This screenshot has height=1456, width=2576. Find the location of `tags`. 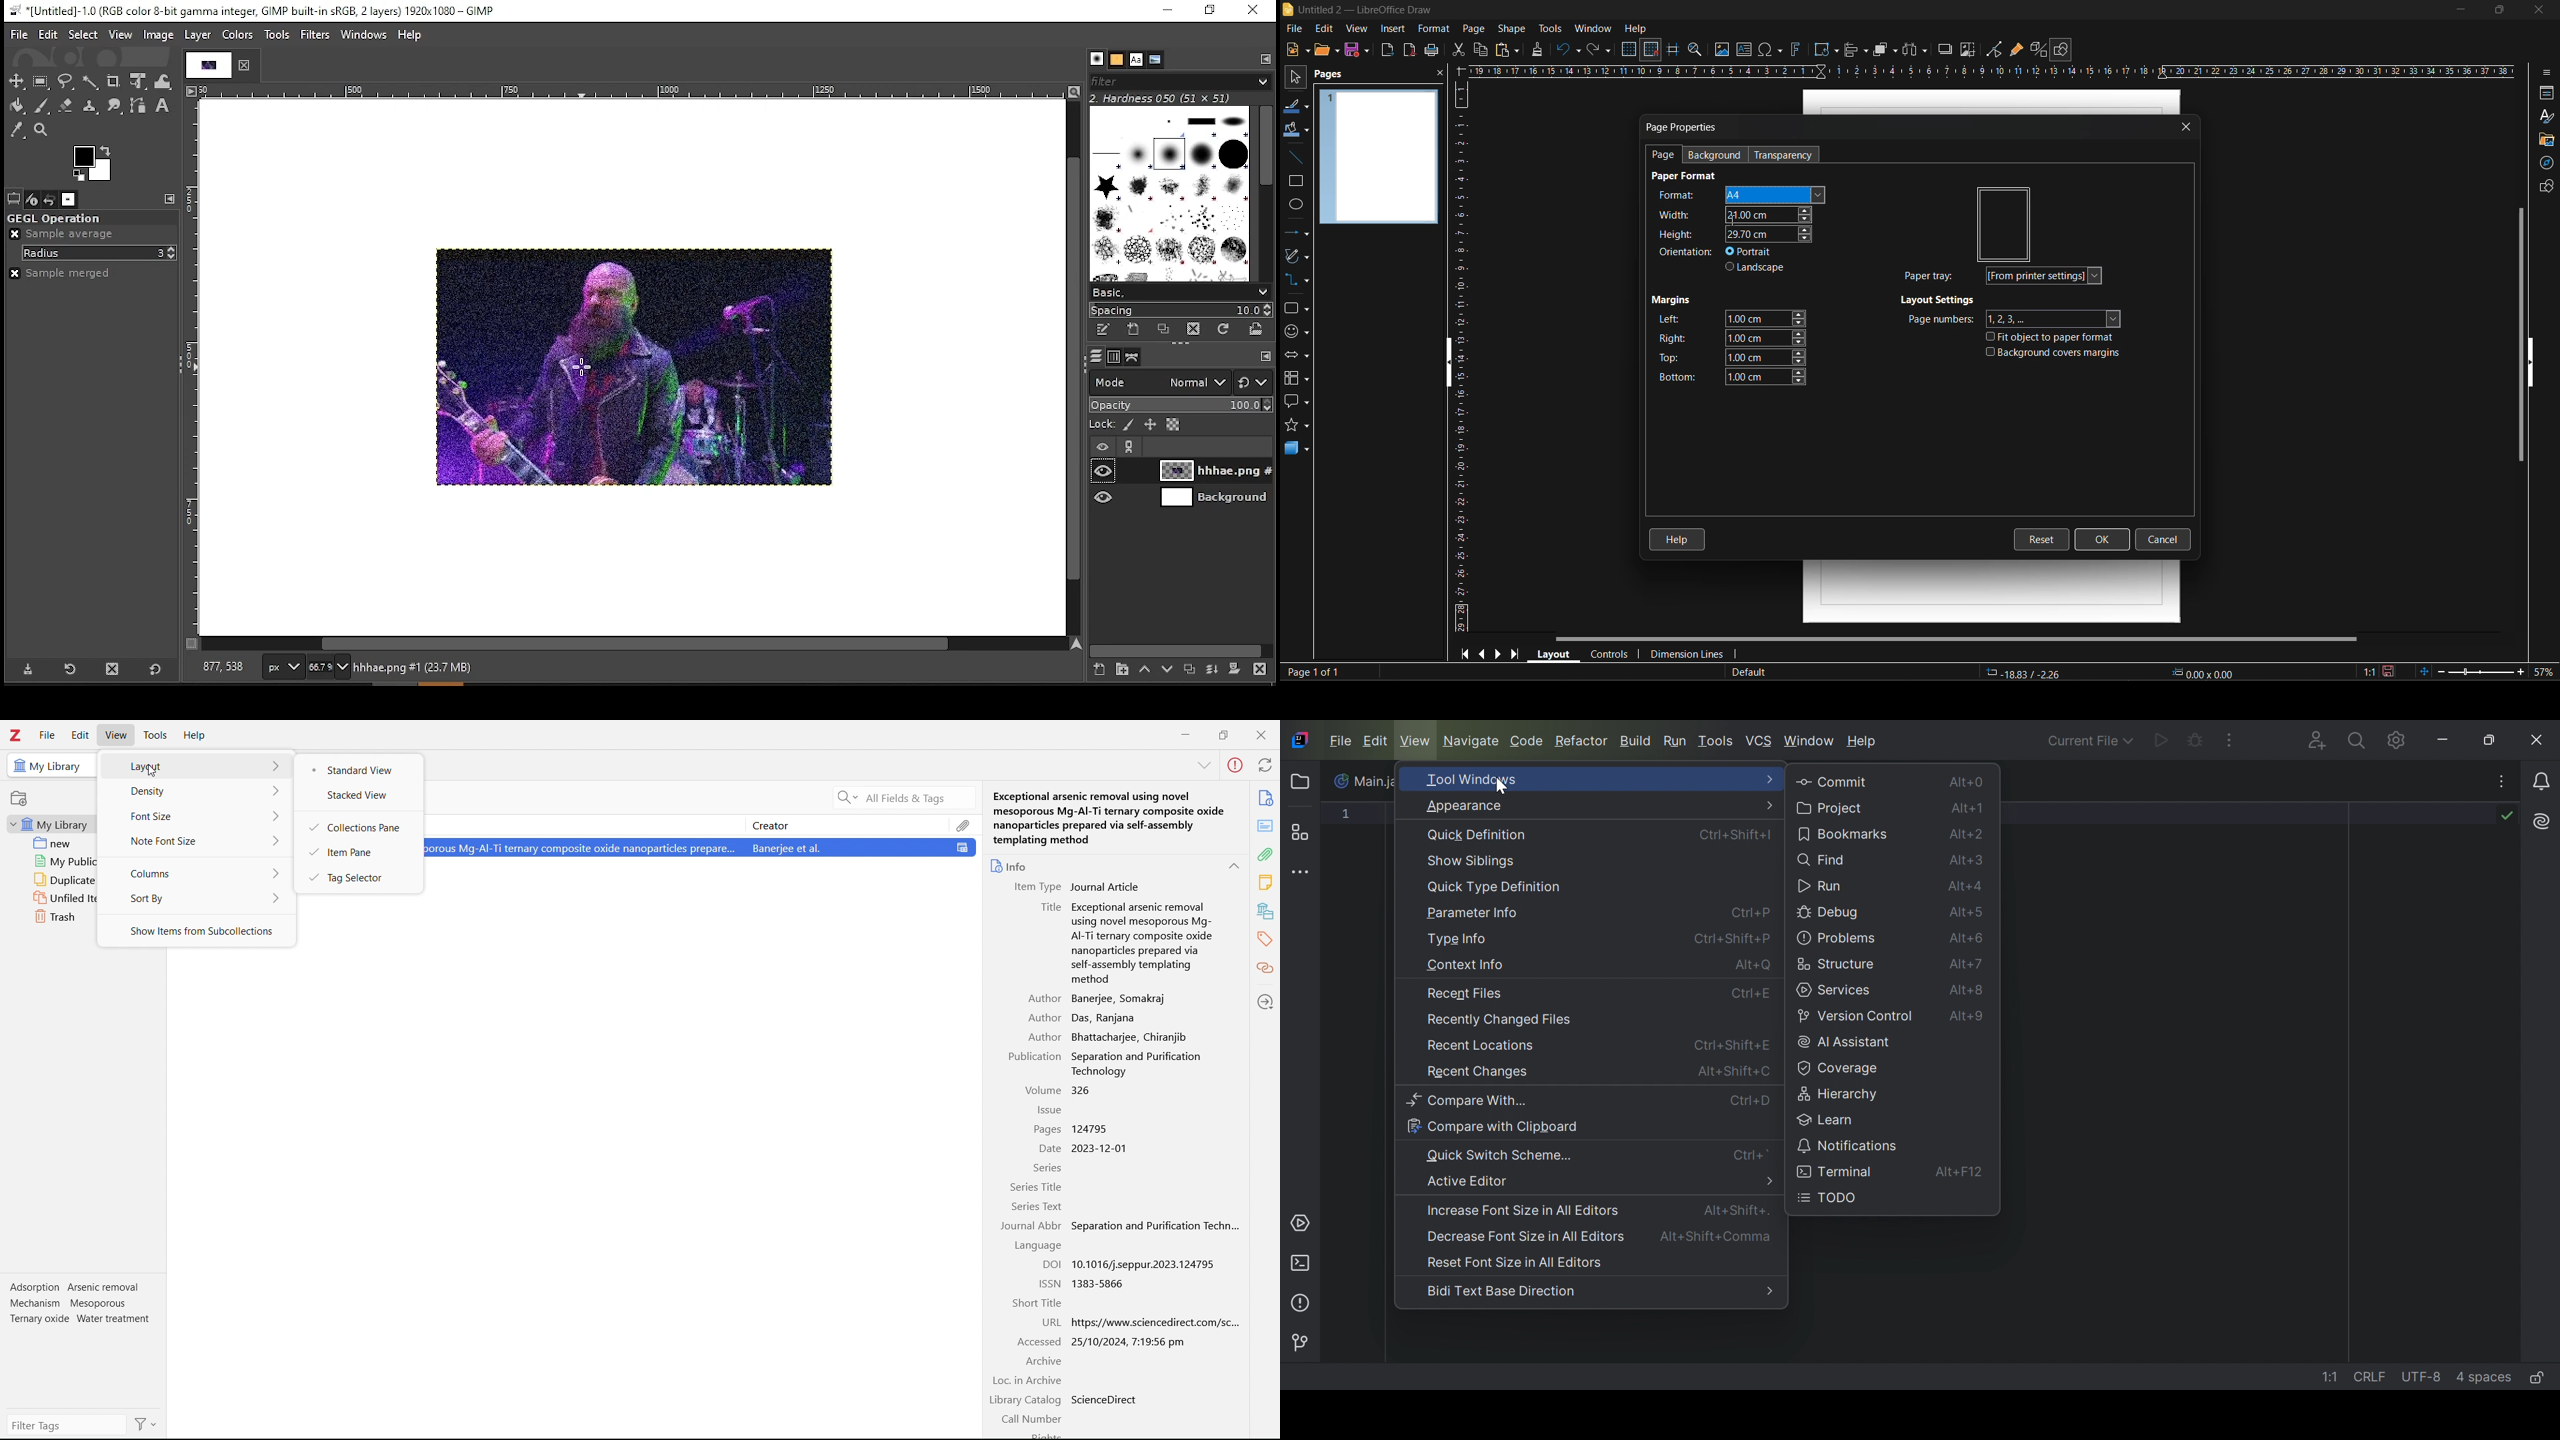

tags is located at coordinates (1265, 939).